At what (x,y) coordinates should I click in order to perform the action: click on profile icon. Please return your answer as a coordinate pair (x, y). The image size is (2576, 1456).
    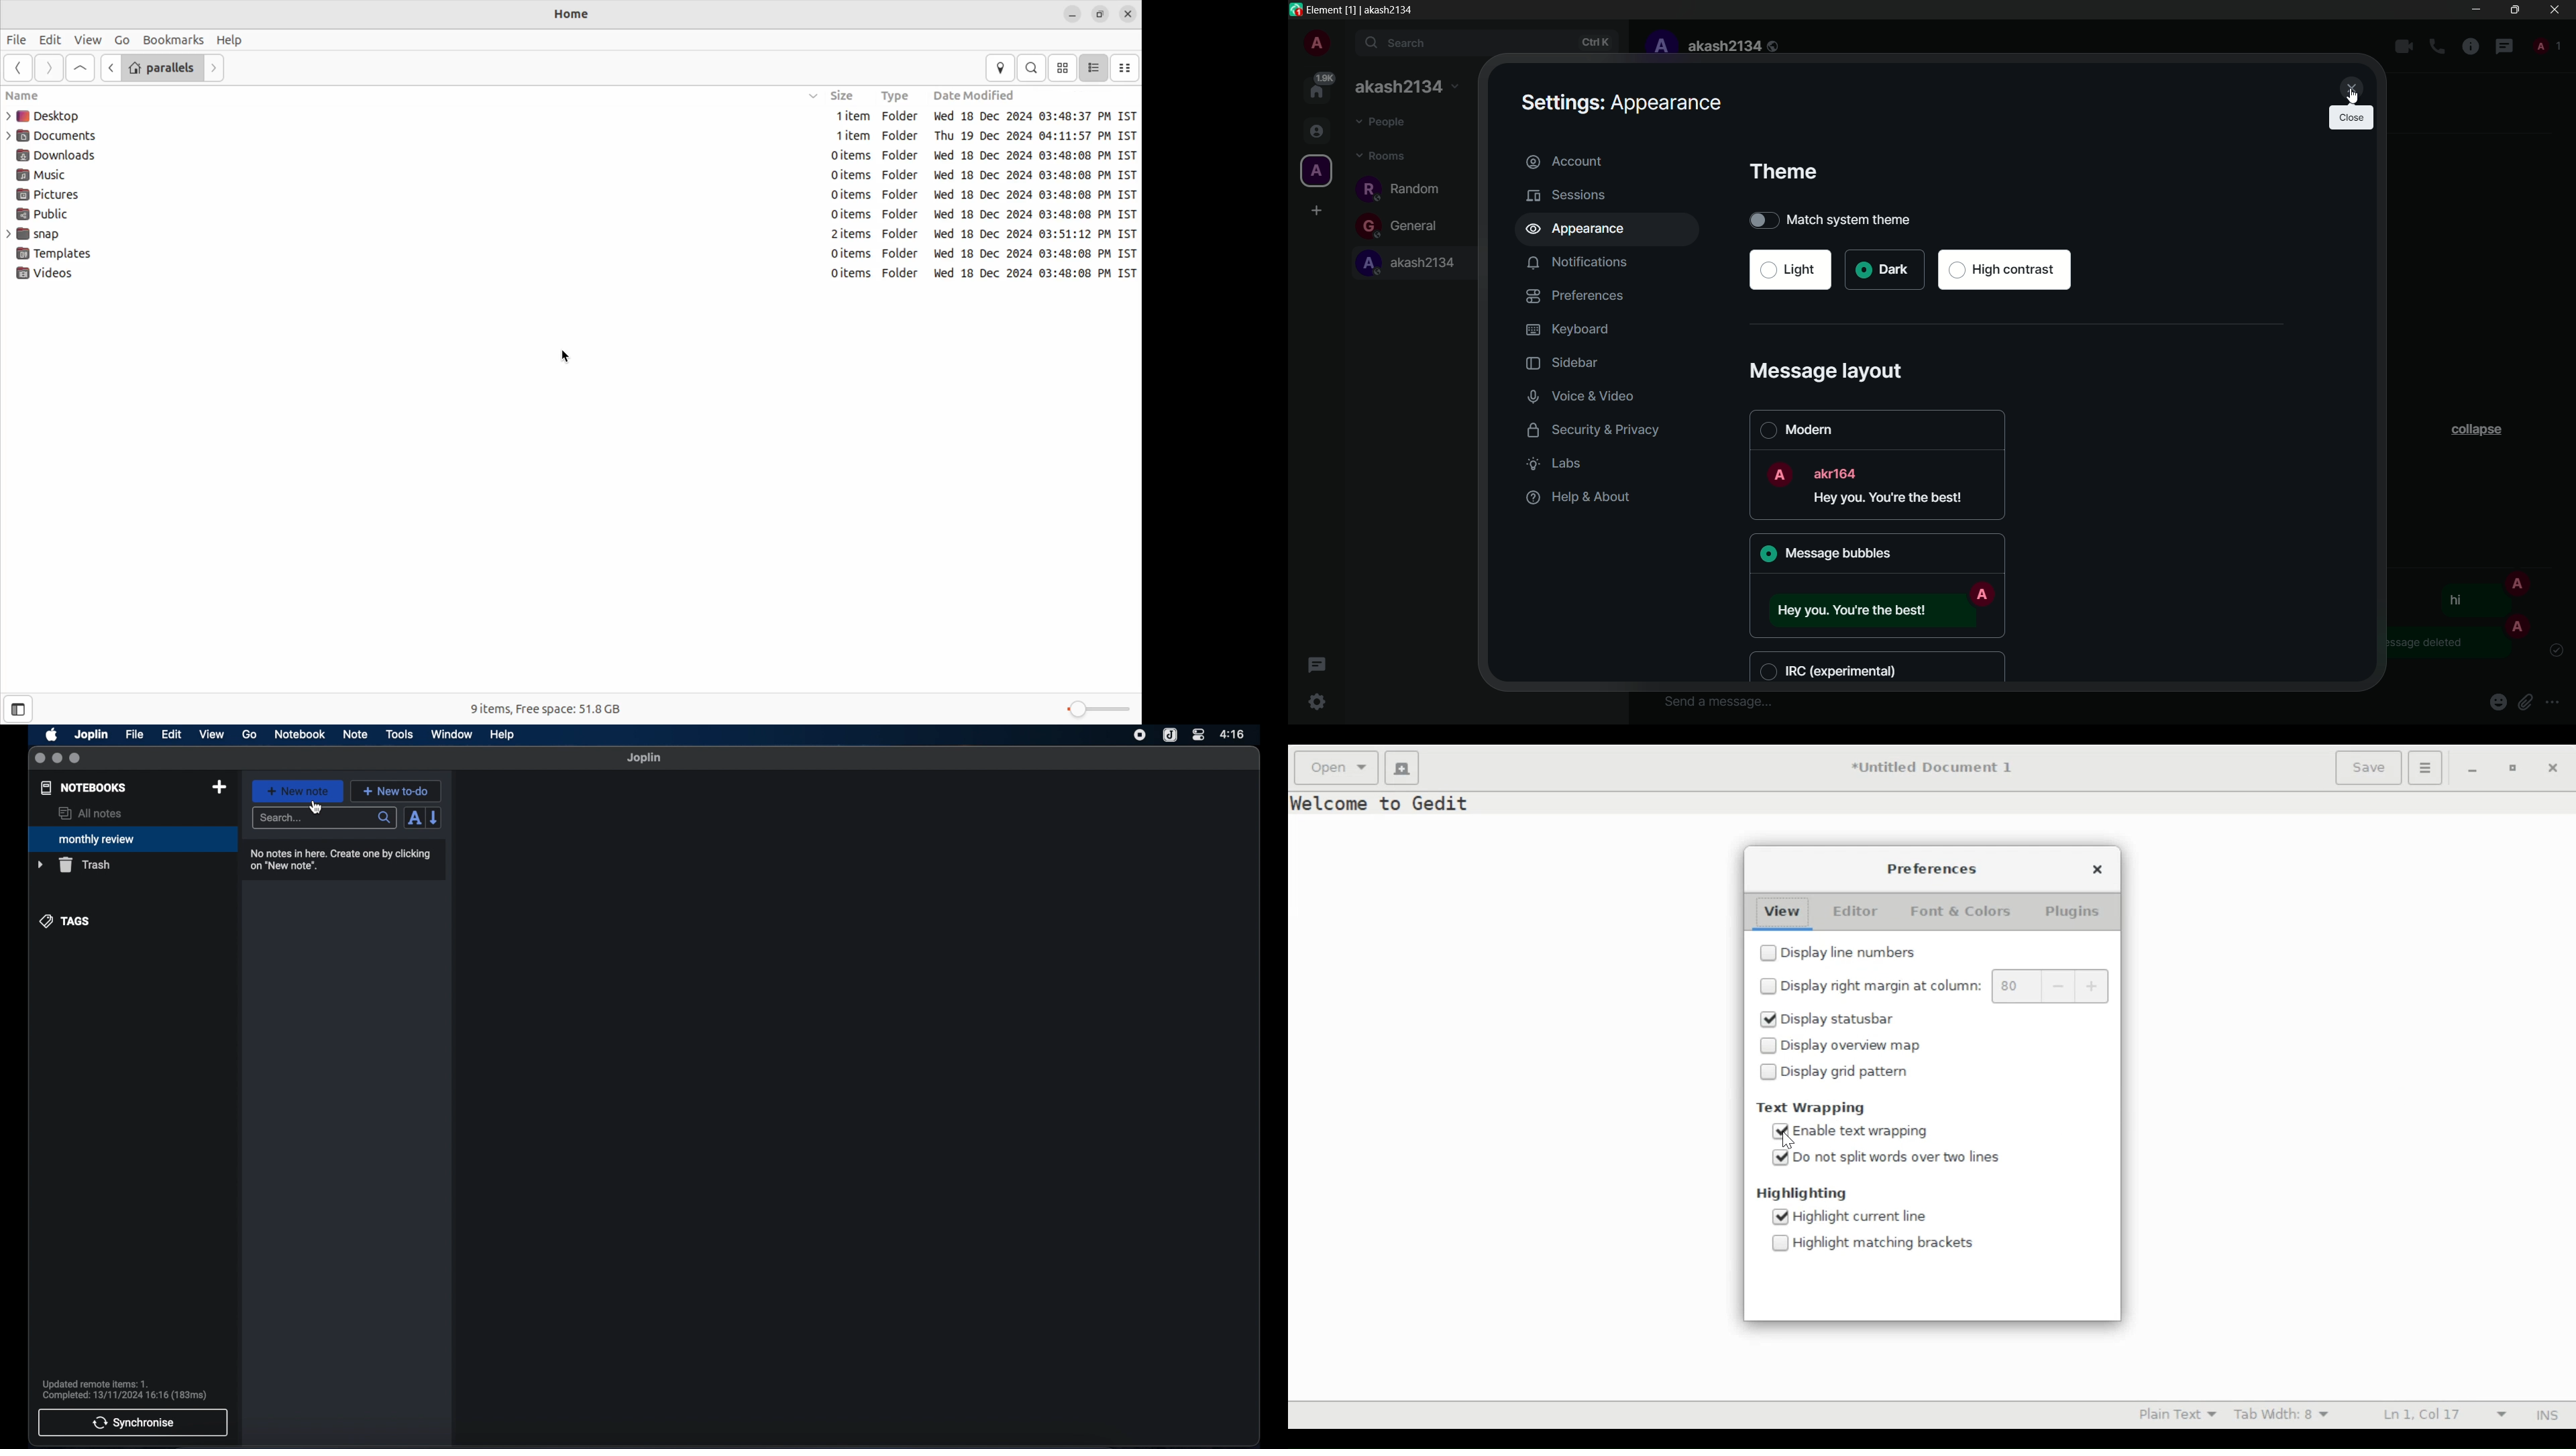
    Looking at the image, I should click on (1778, 474).